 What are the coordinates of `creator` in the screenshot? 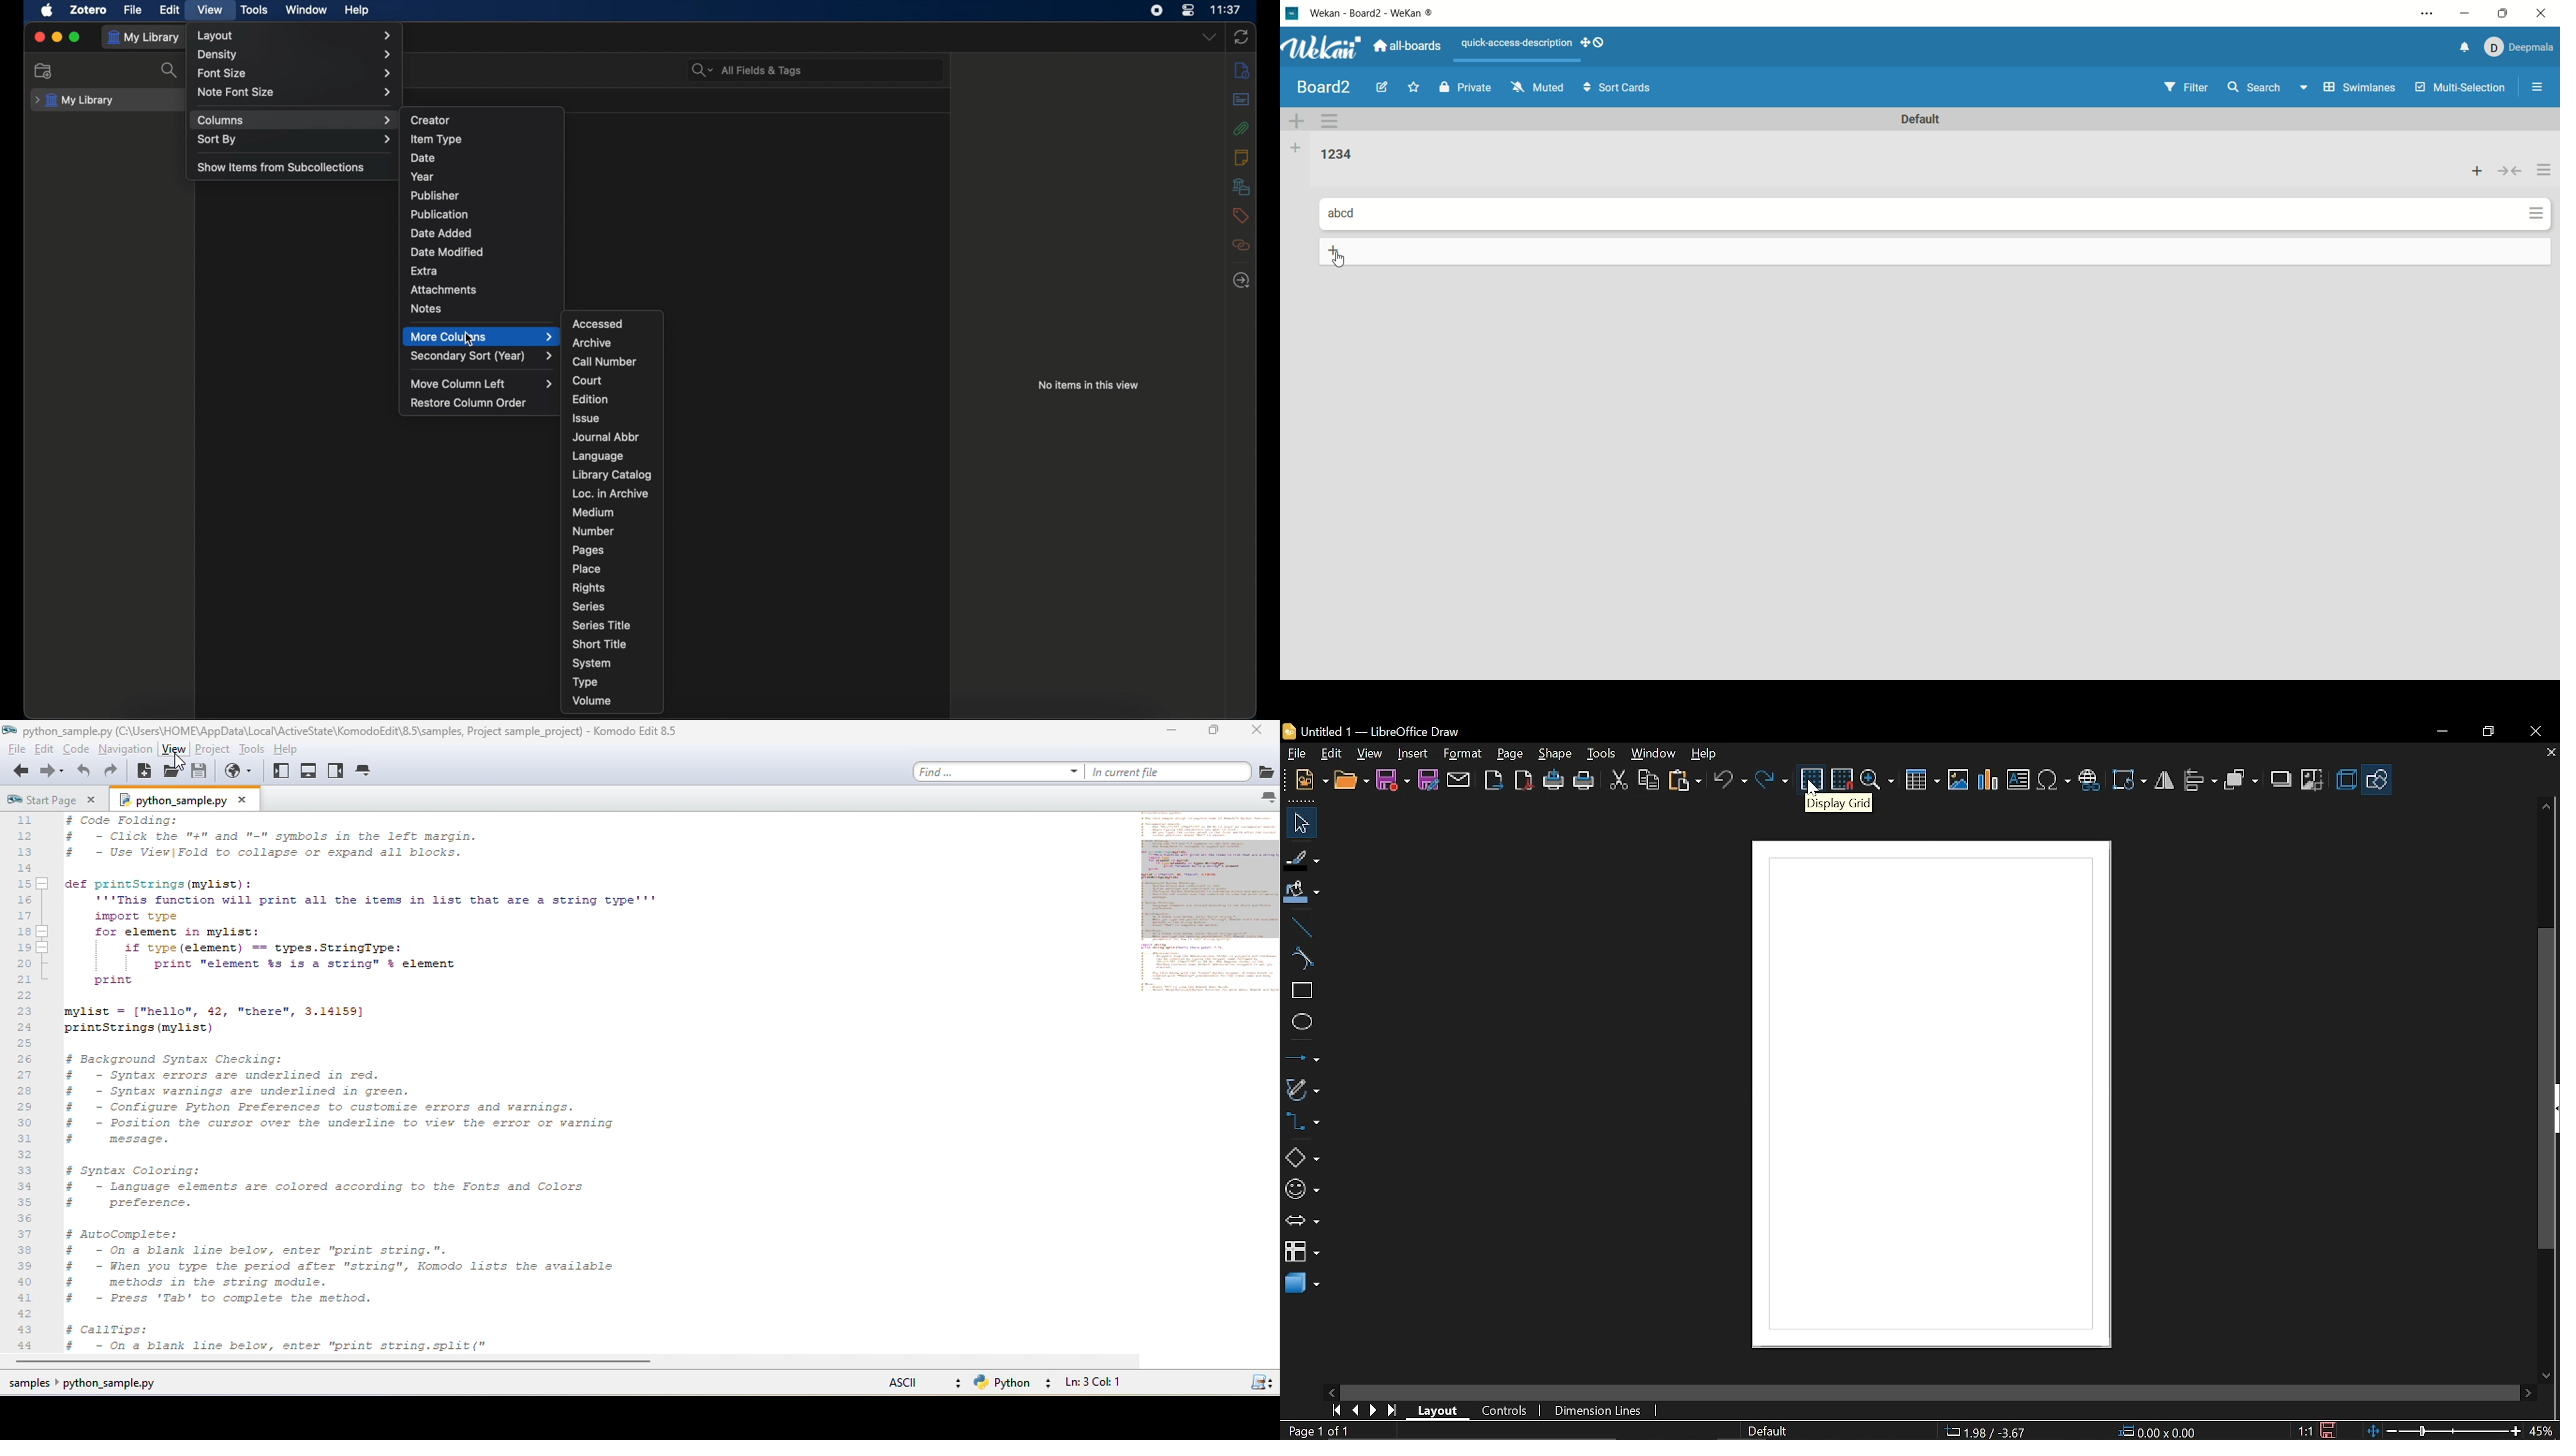 It's located at (431, 119).